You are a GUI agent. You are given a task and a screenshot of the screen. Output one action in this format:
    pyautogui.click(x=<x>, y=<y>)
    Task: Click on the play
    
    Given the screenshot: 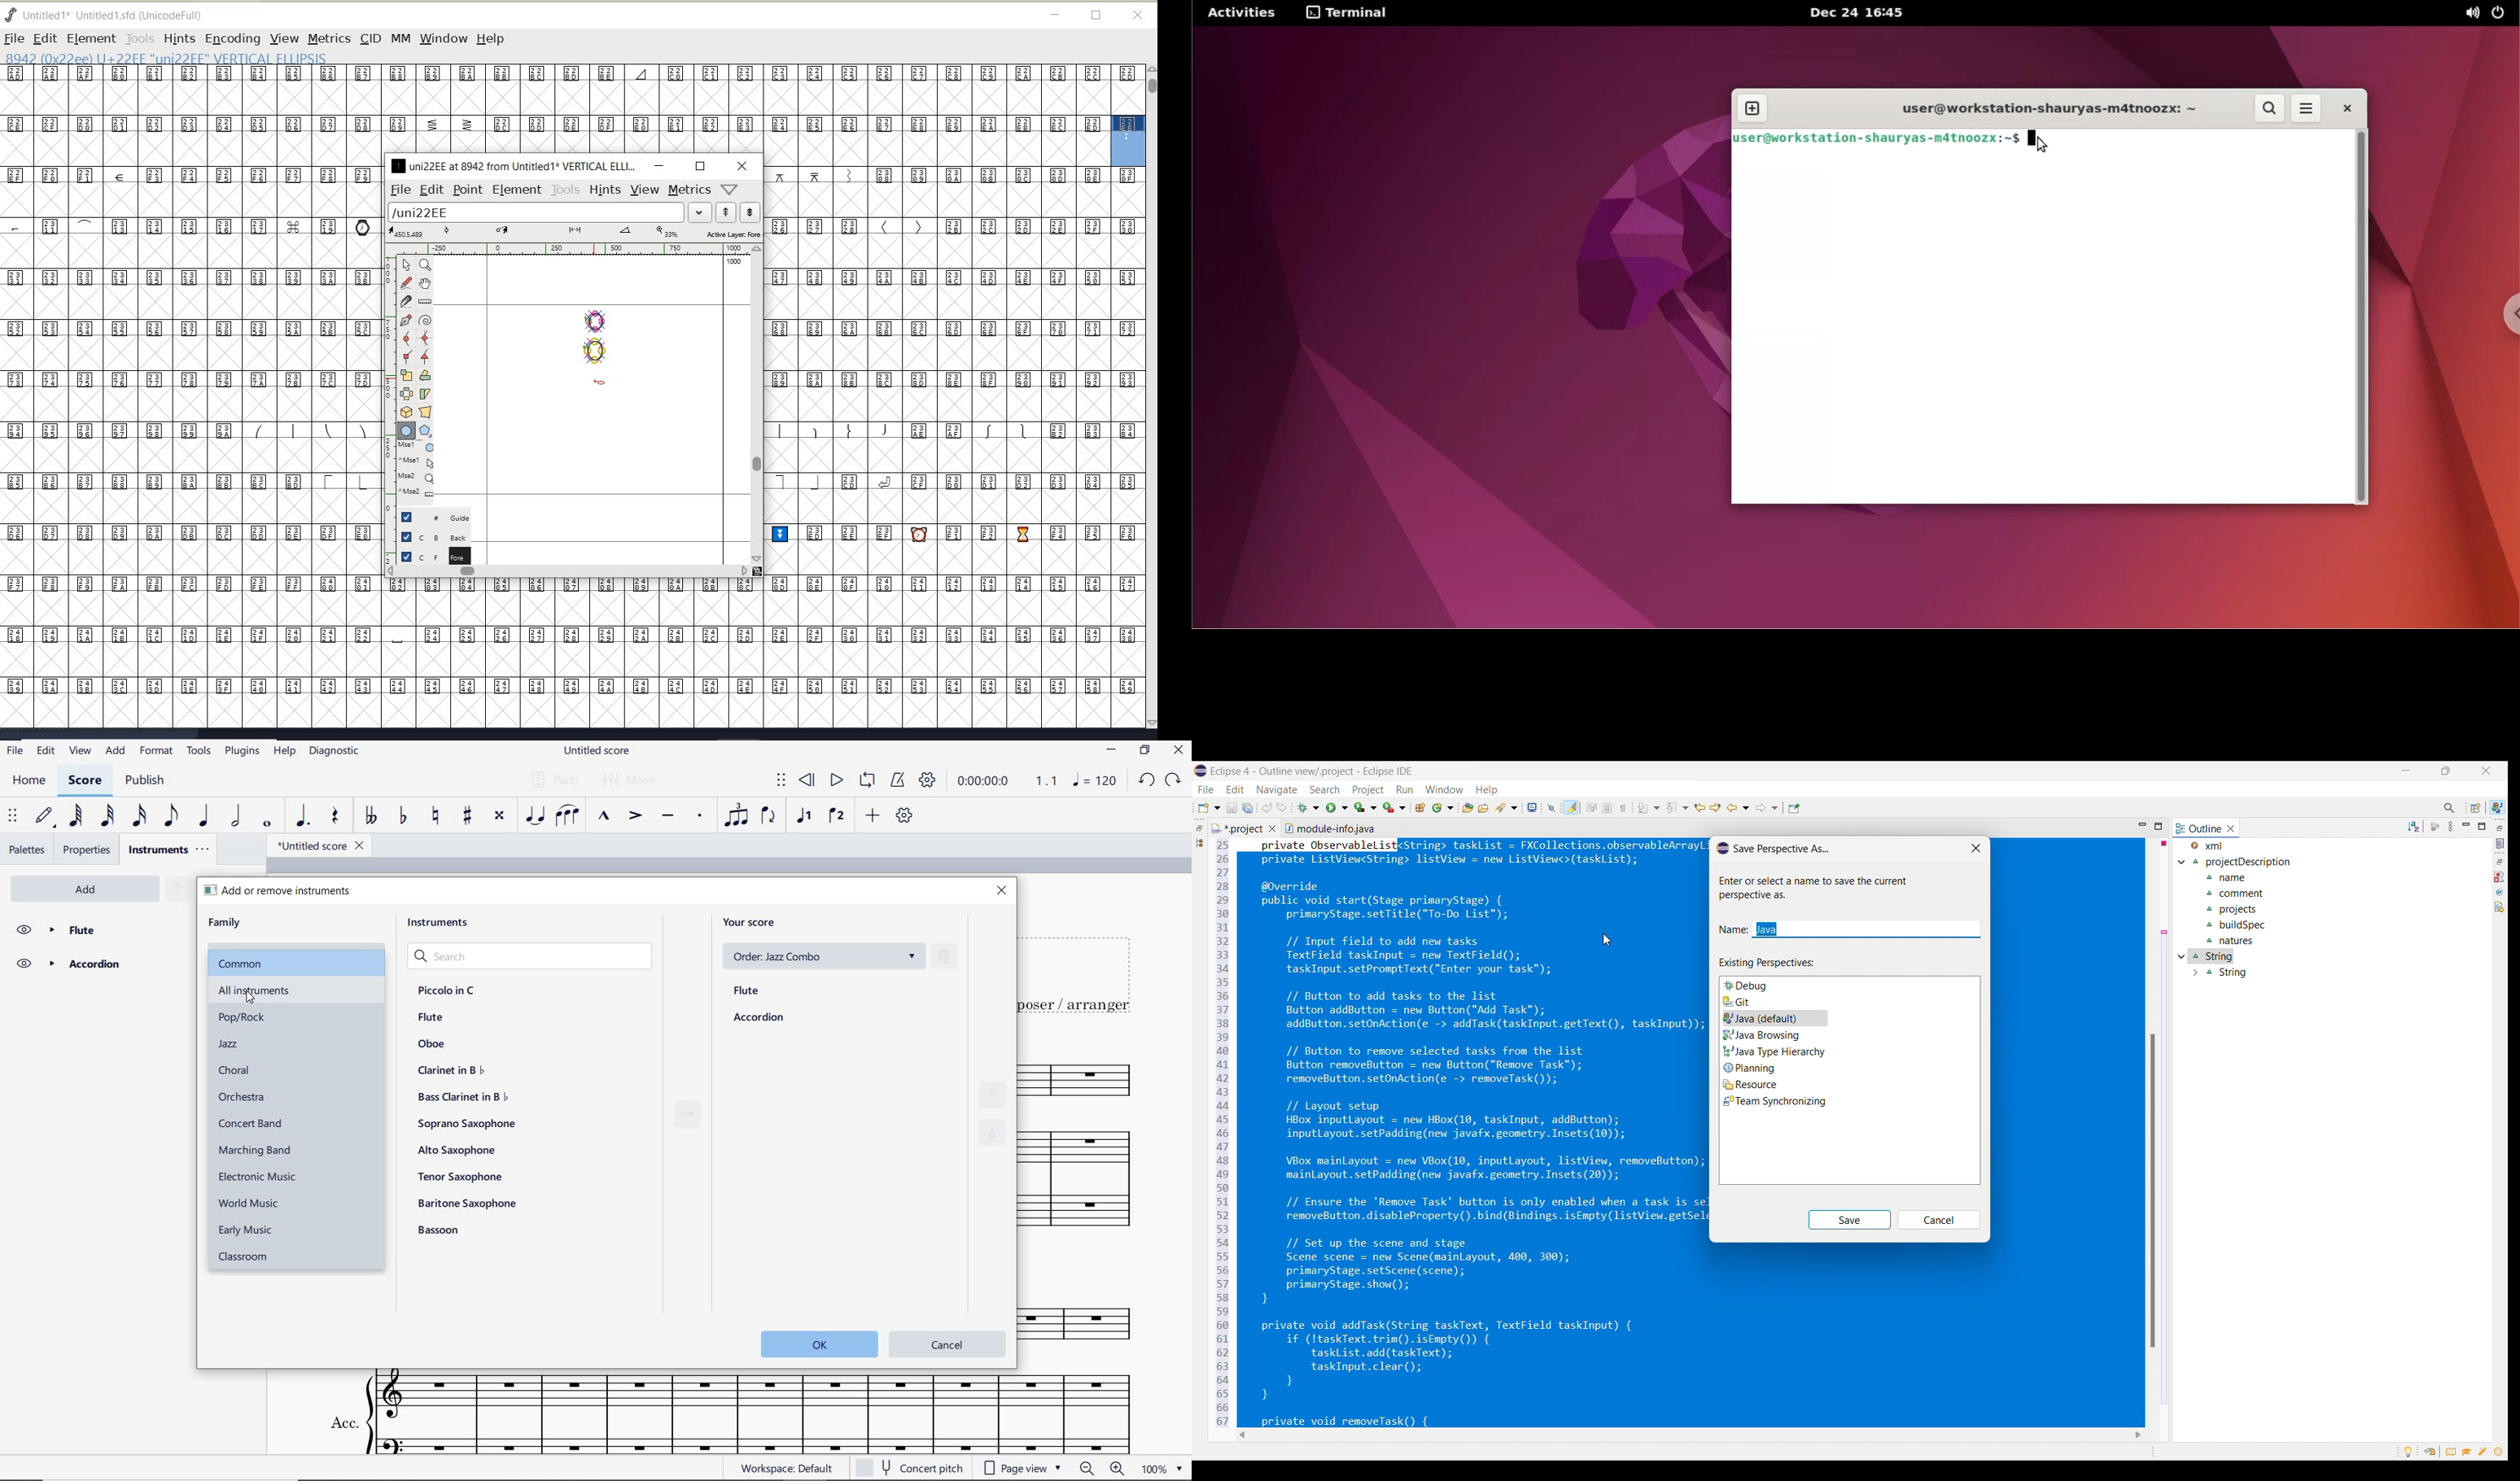 What is the action you would take?
    pyautogui.click(x=836, y=782)
    